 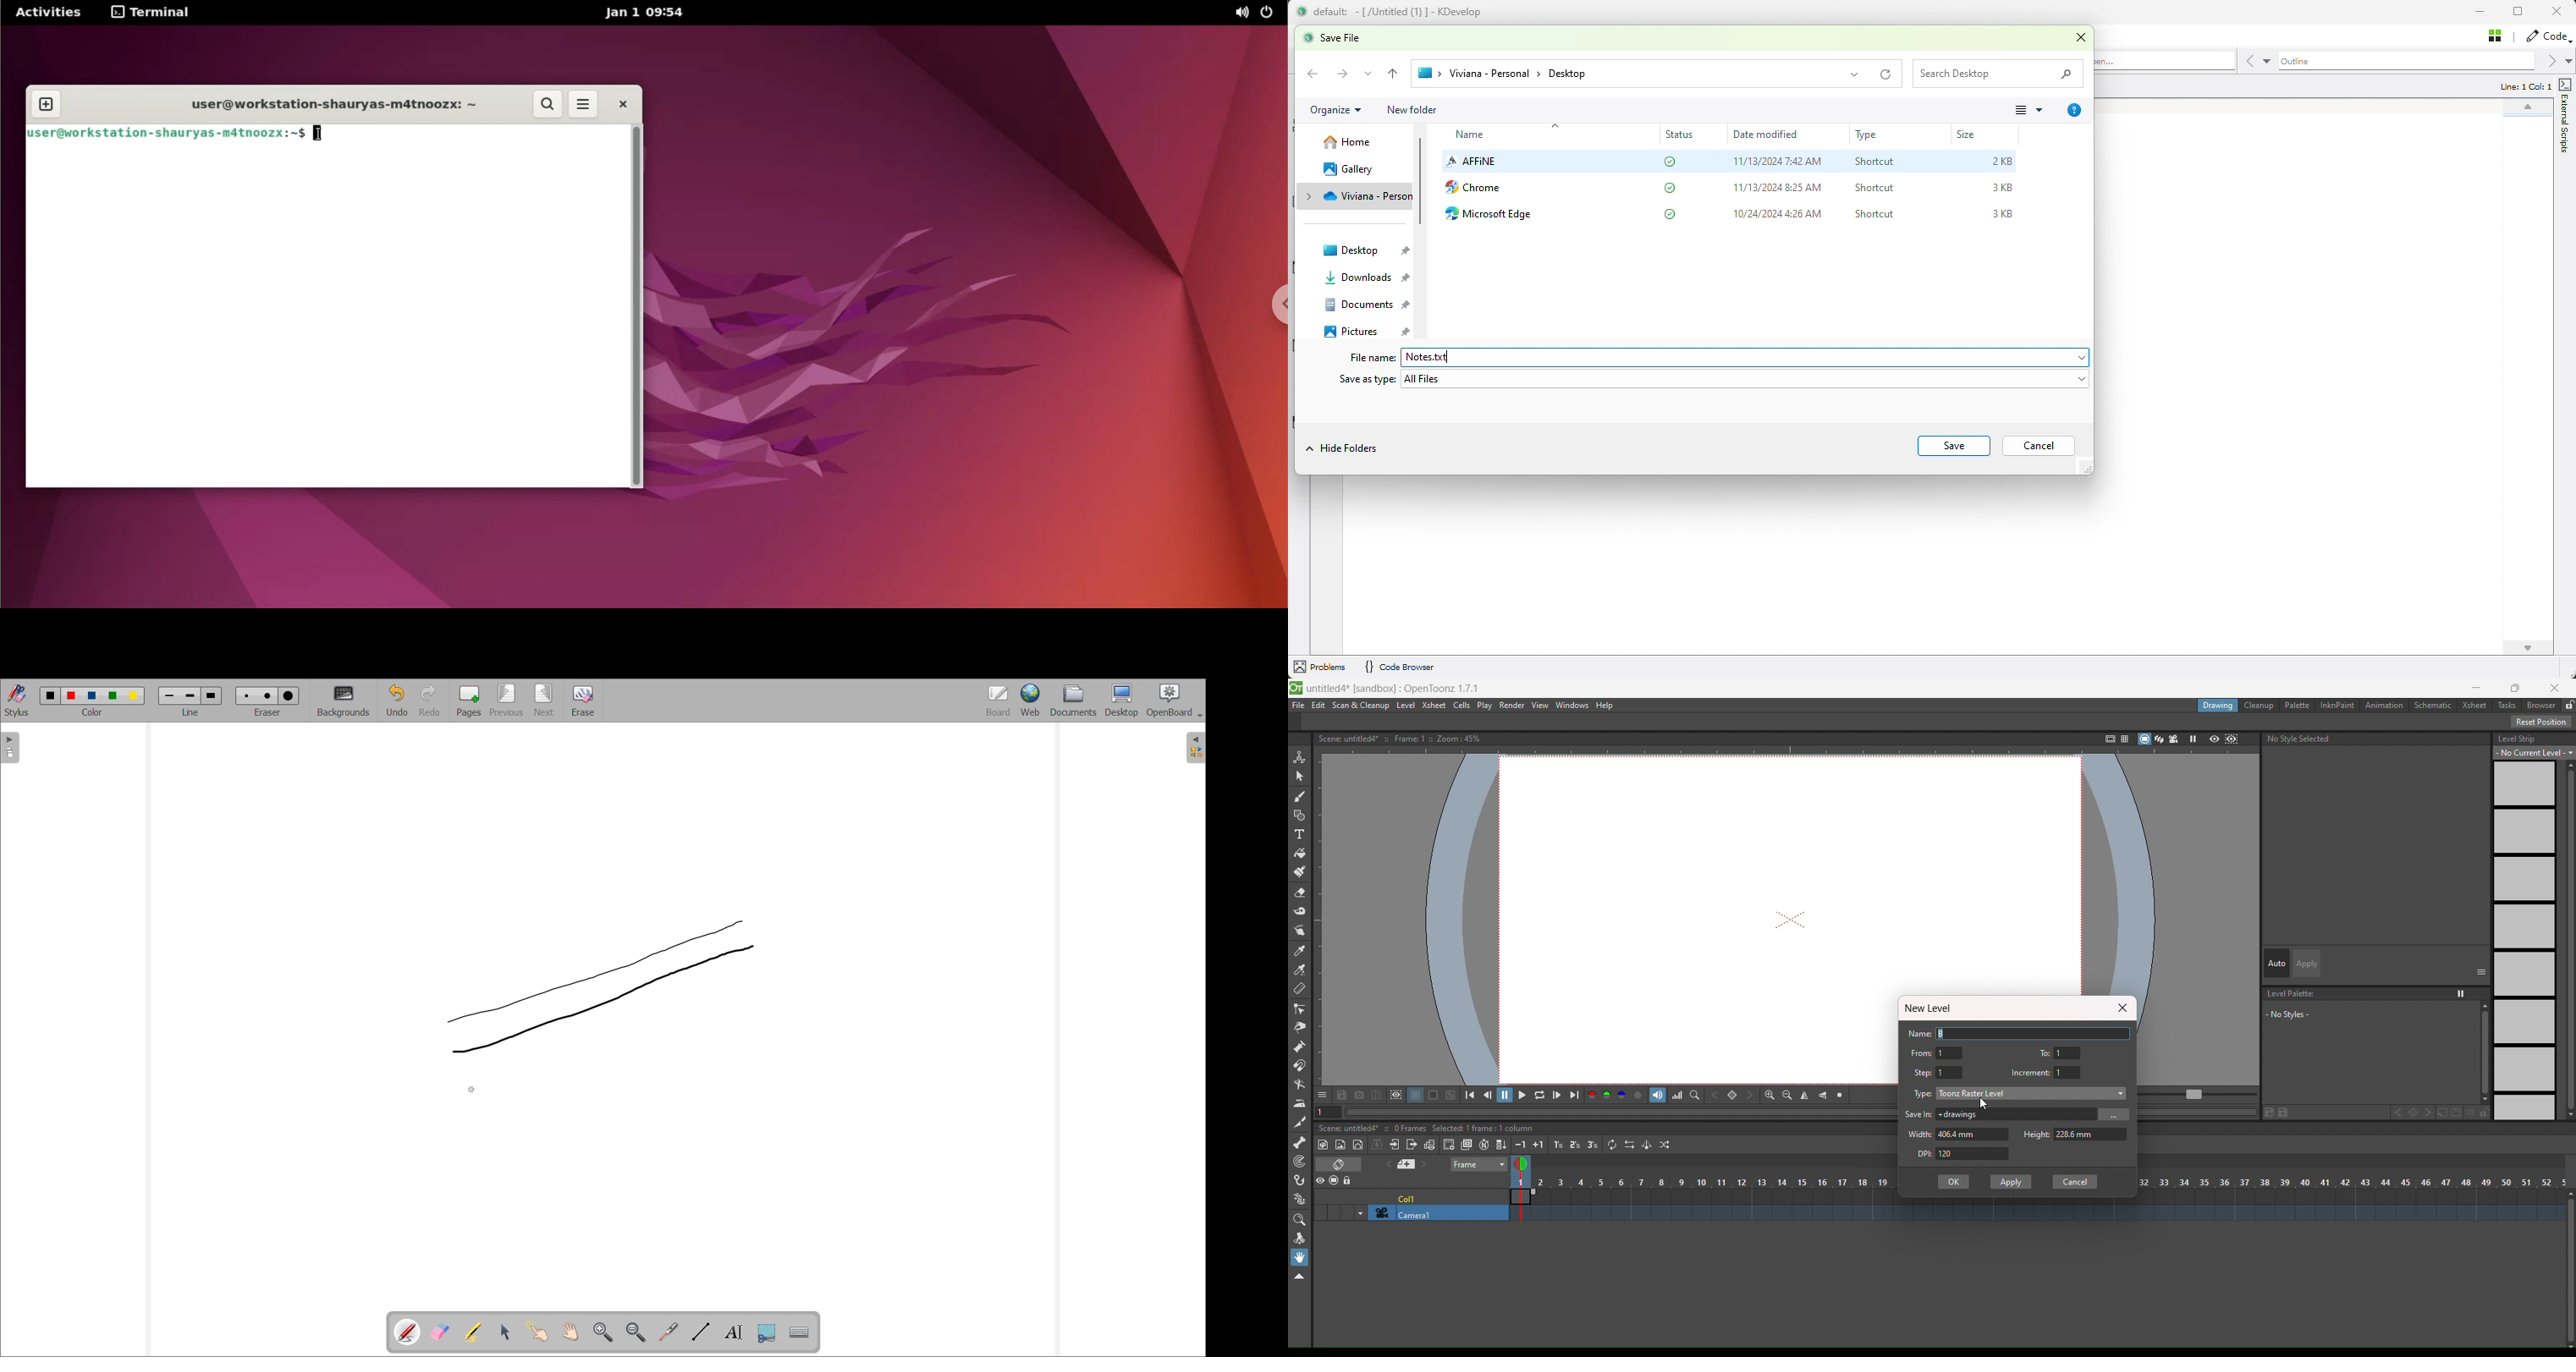 I want to click on previous page, so click(x=507, y=700).